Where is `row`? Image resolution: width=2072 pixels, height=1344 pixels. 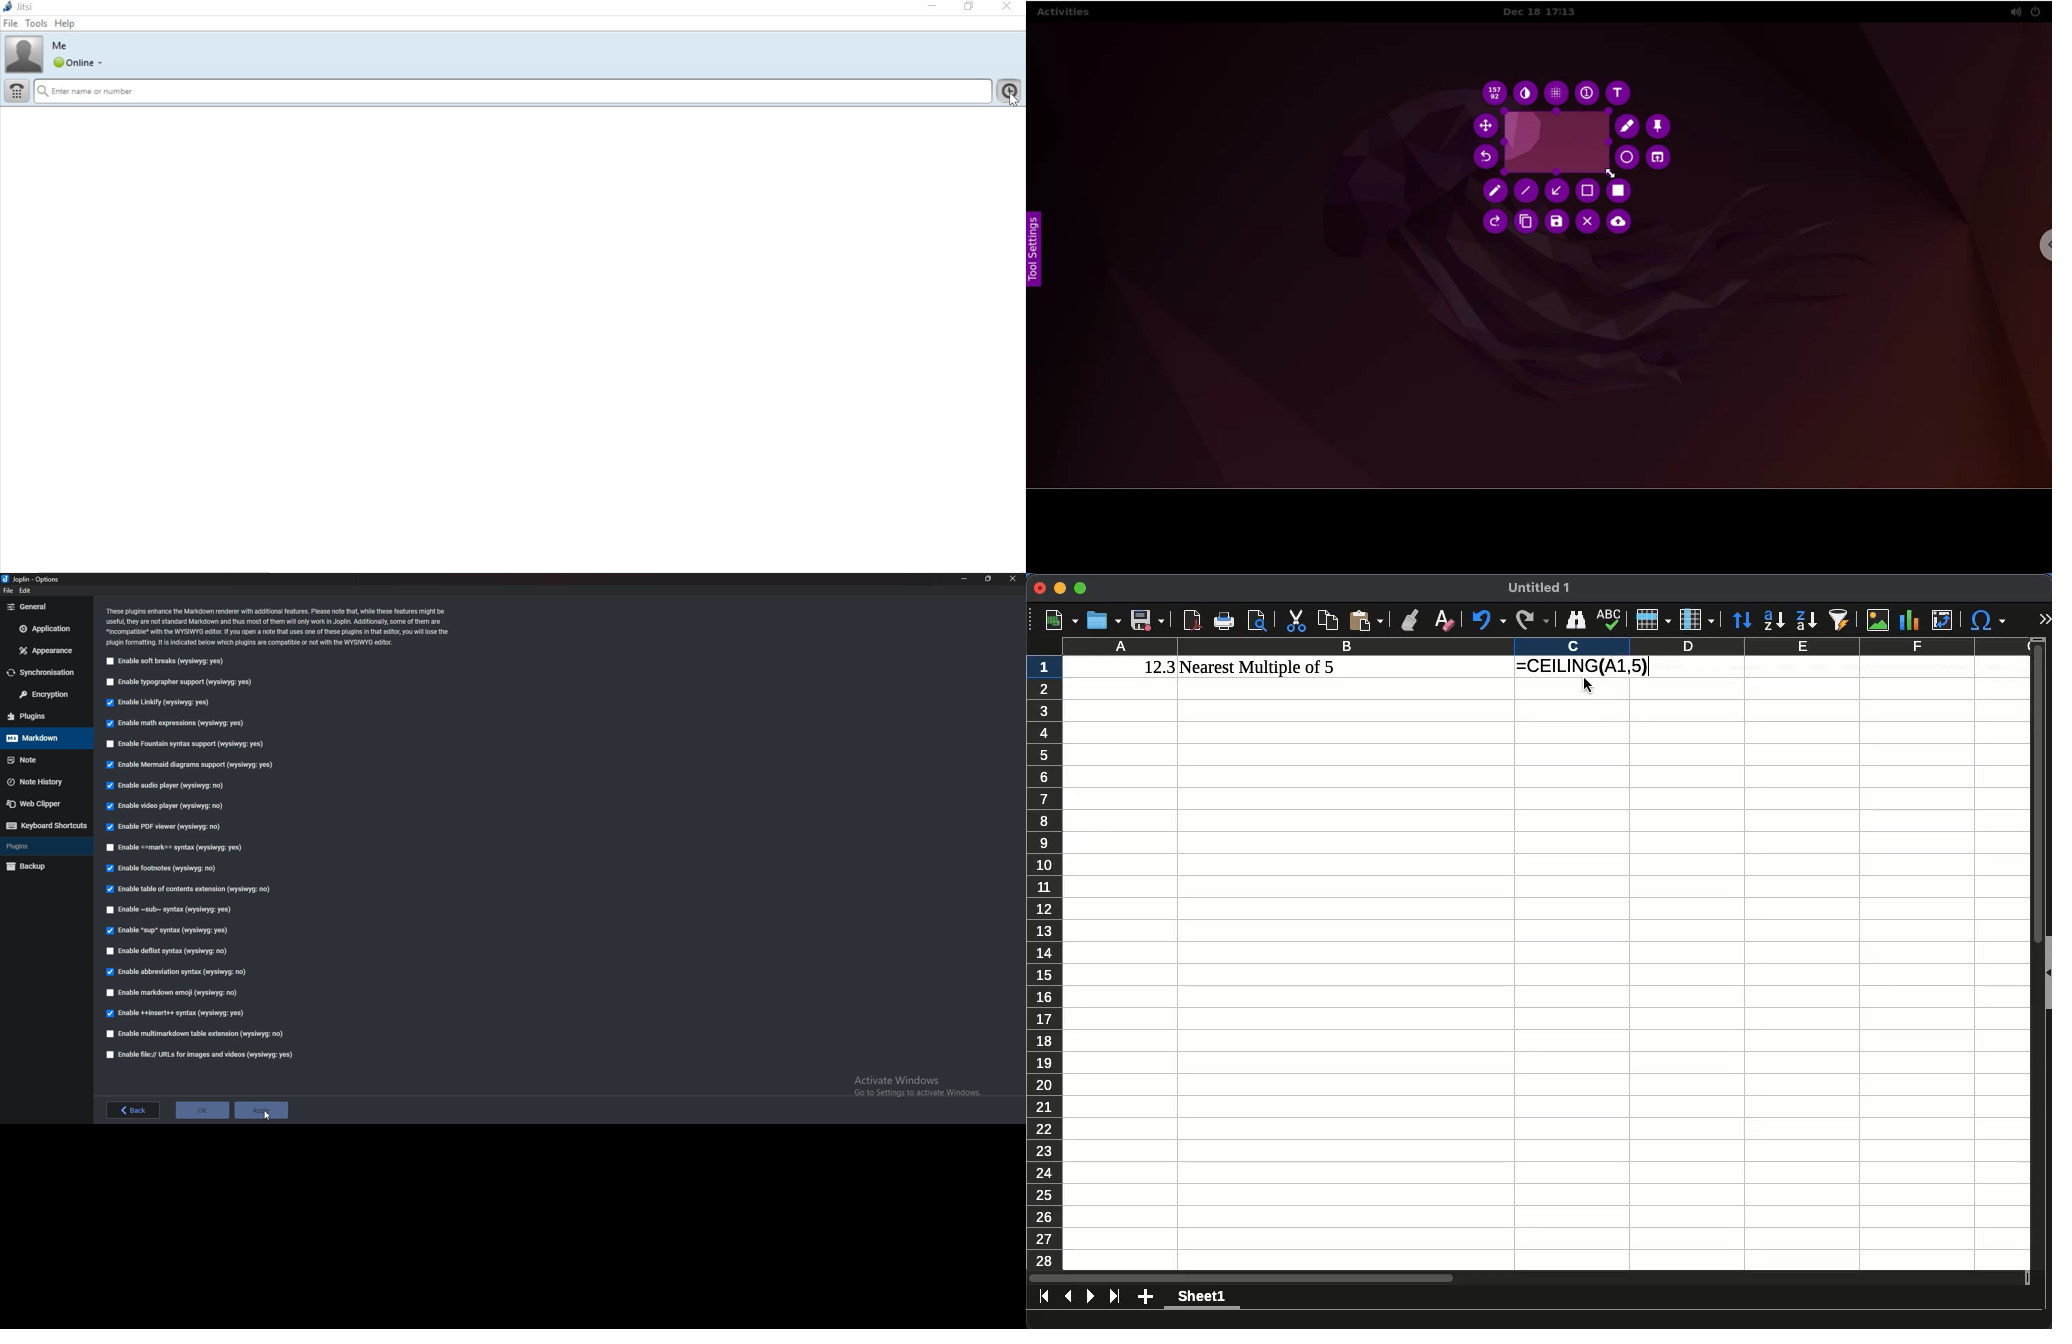 row is located at coordinates (1652, 619).